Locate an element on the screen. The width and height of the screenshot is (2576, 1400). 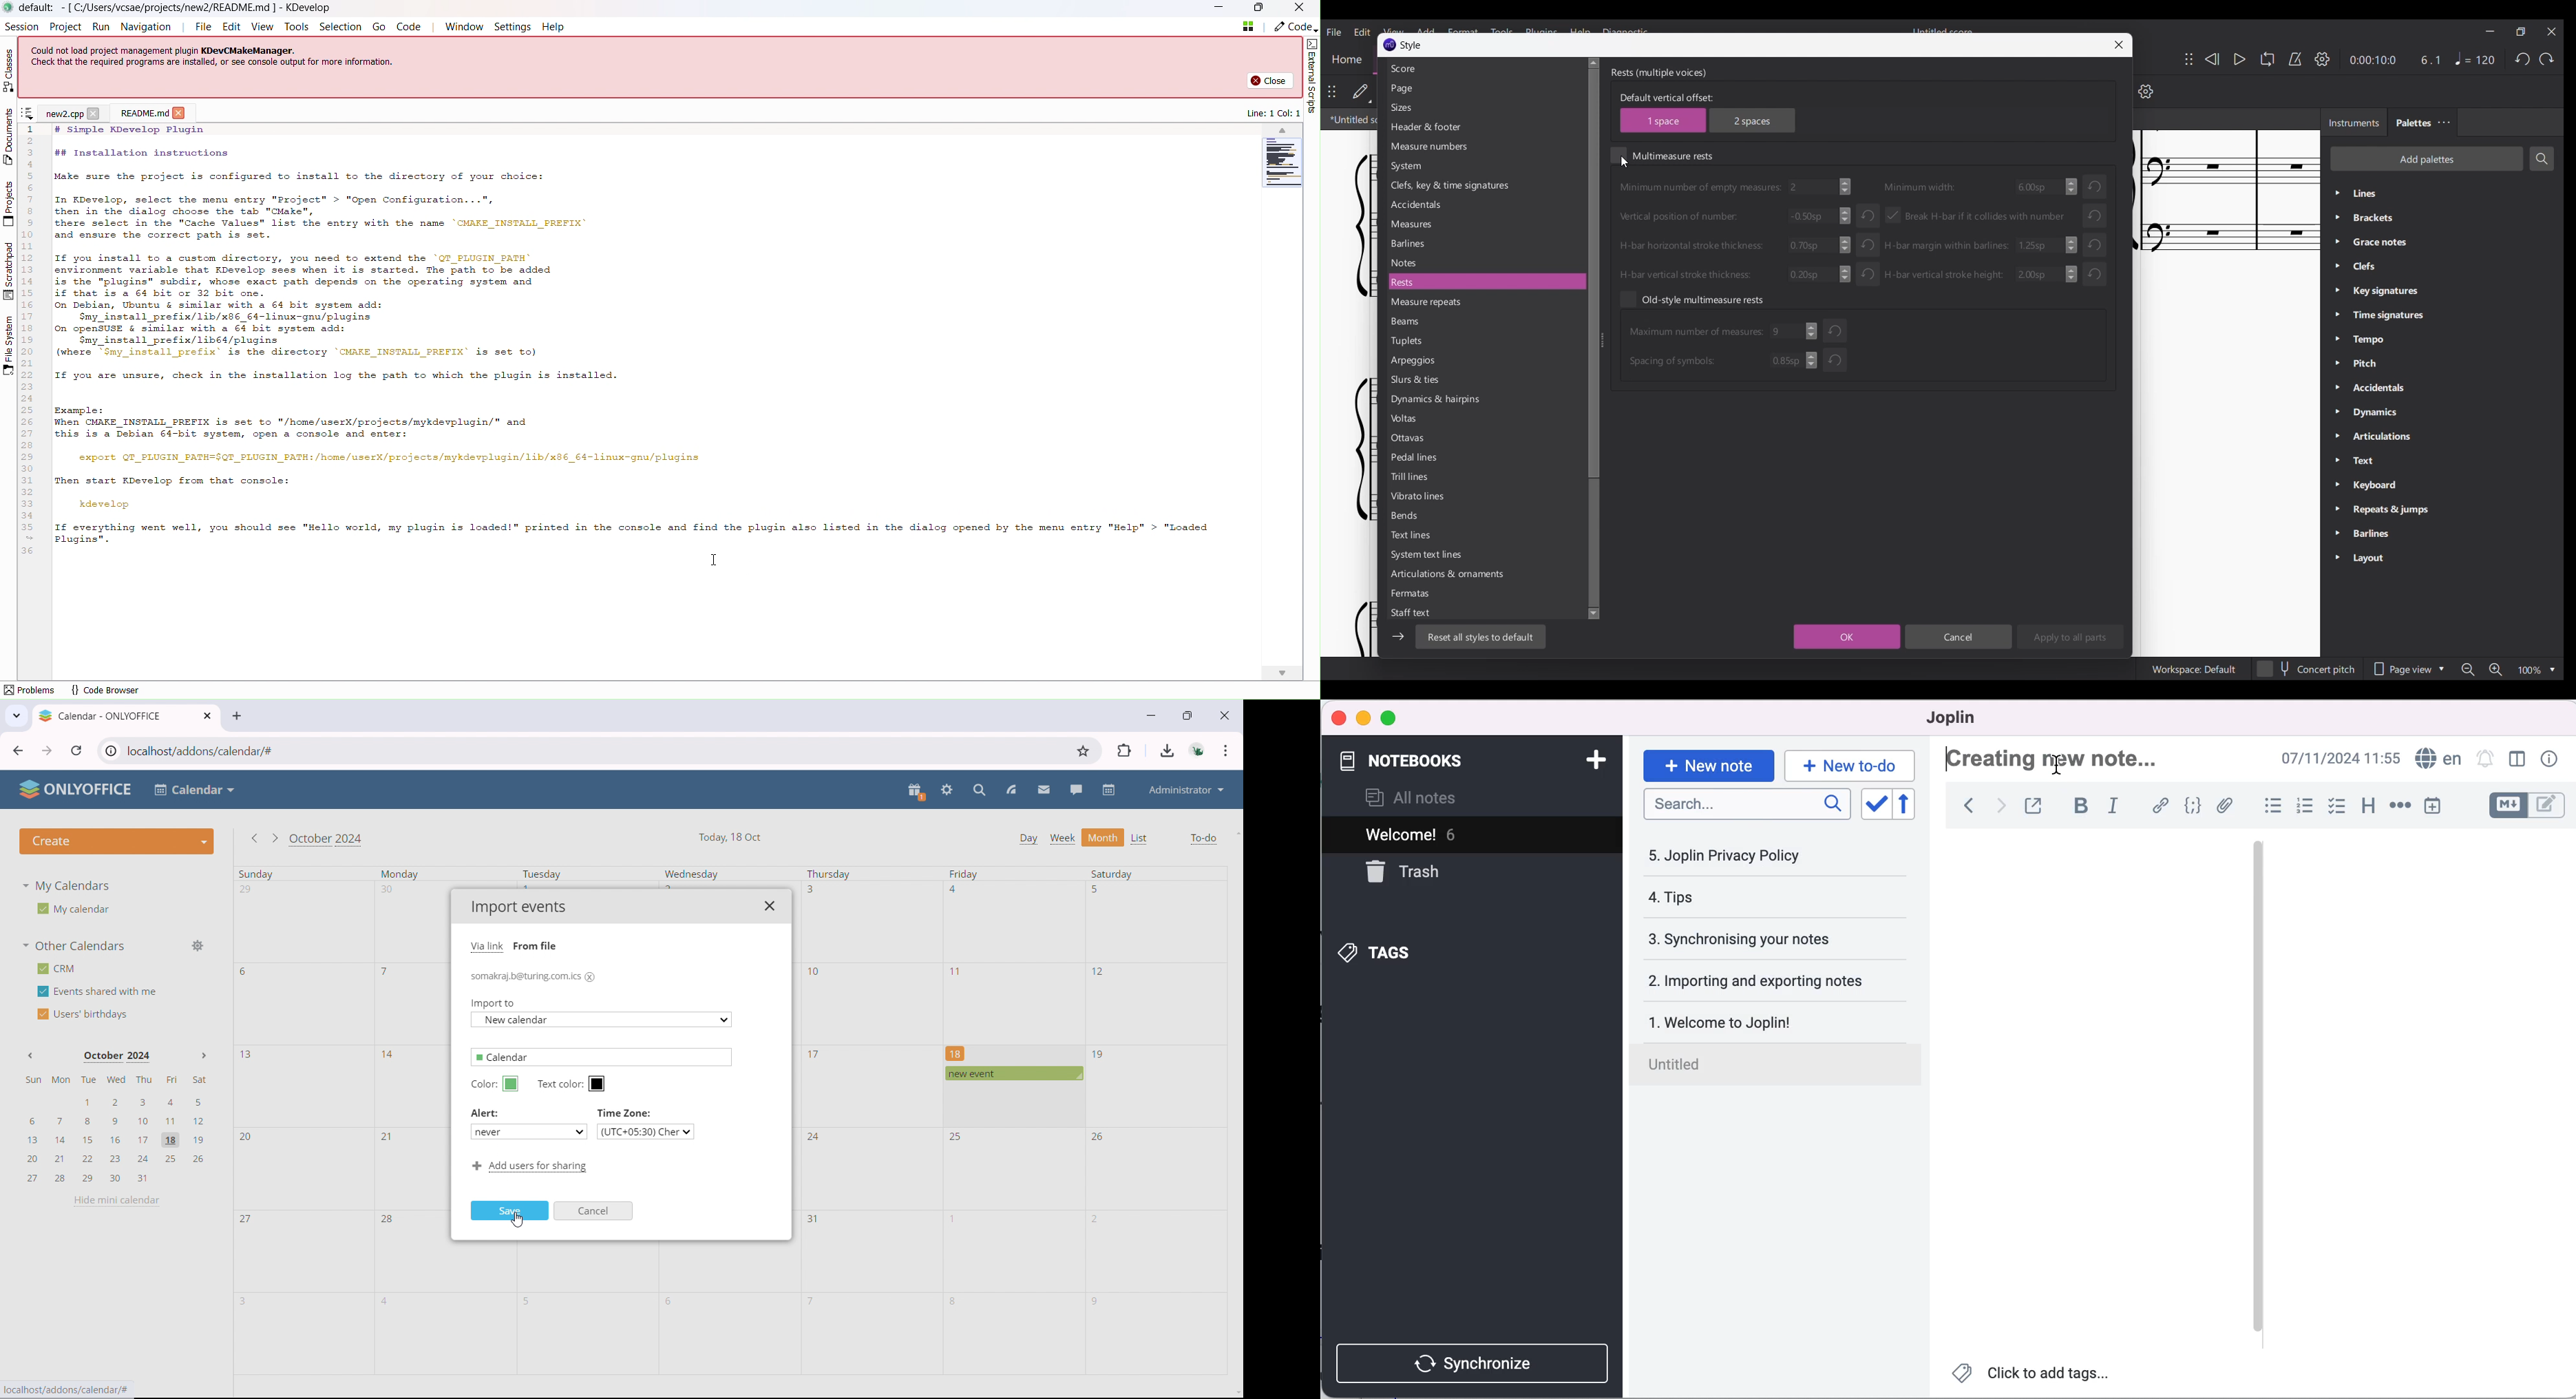
Default is located at coordinates (1362, 92).